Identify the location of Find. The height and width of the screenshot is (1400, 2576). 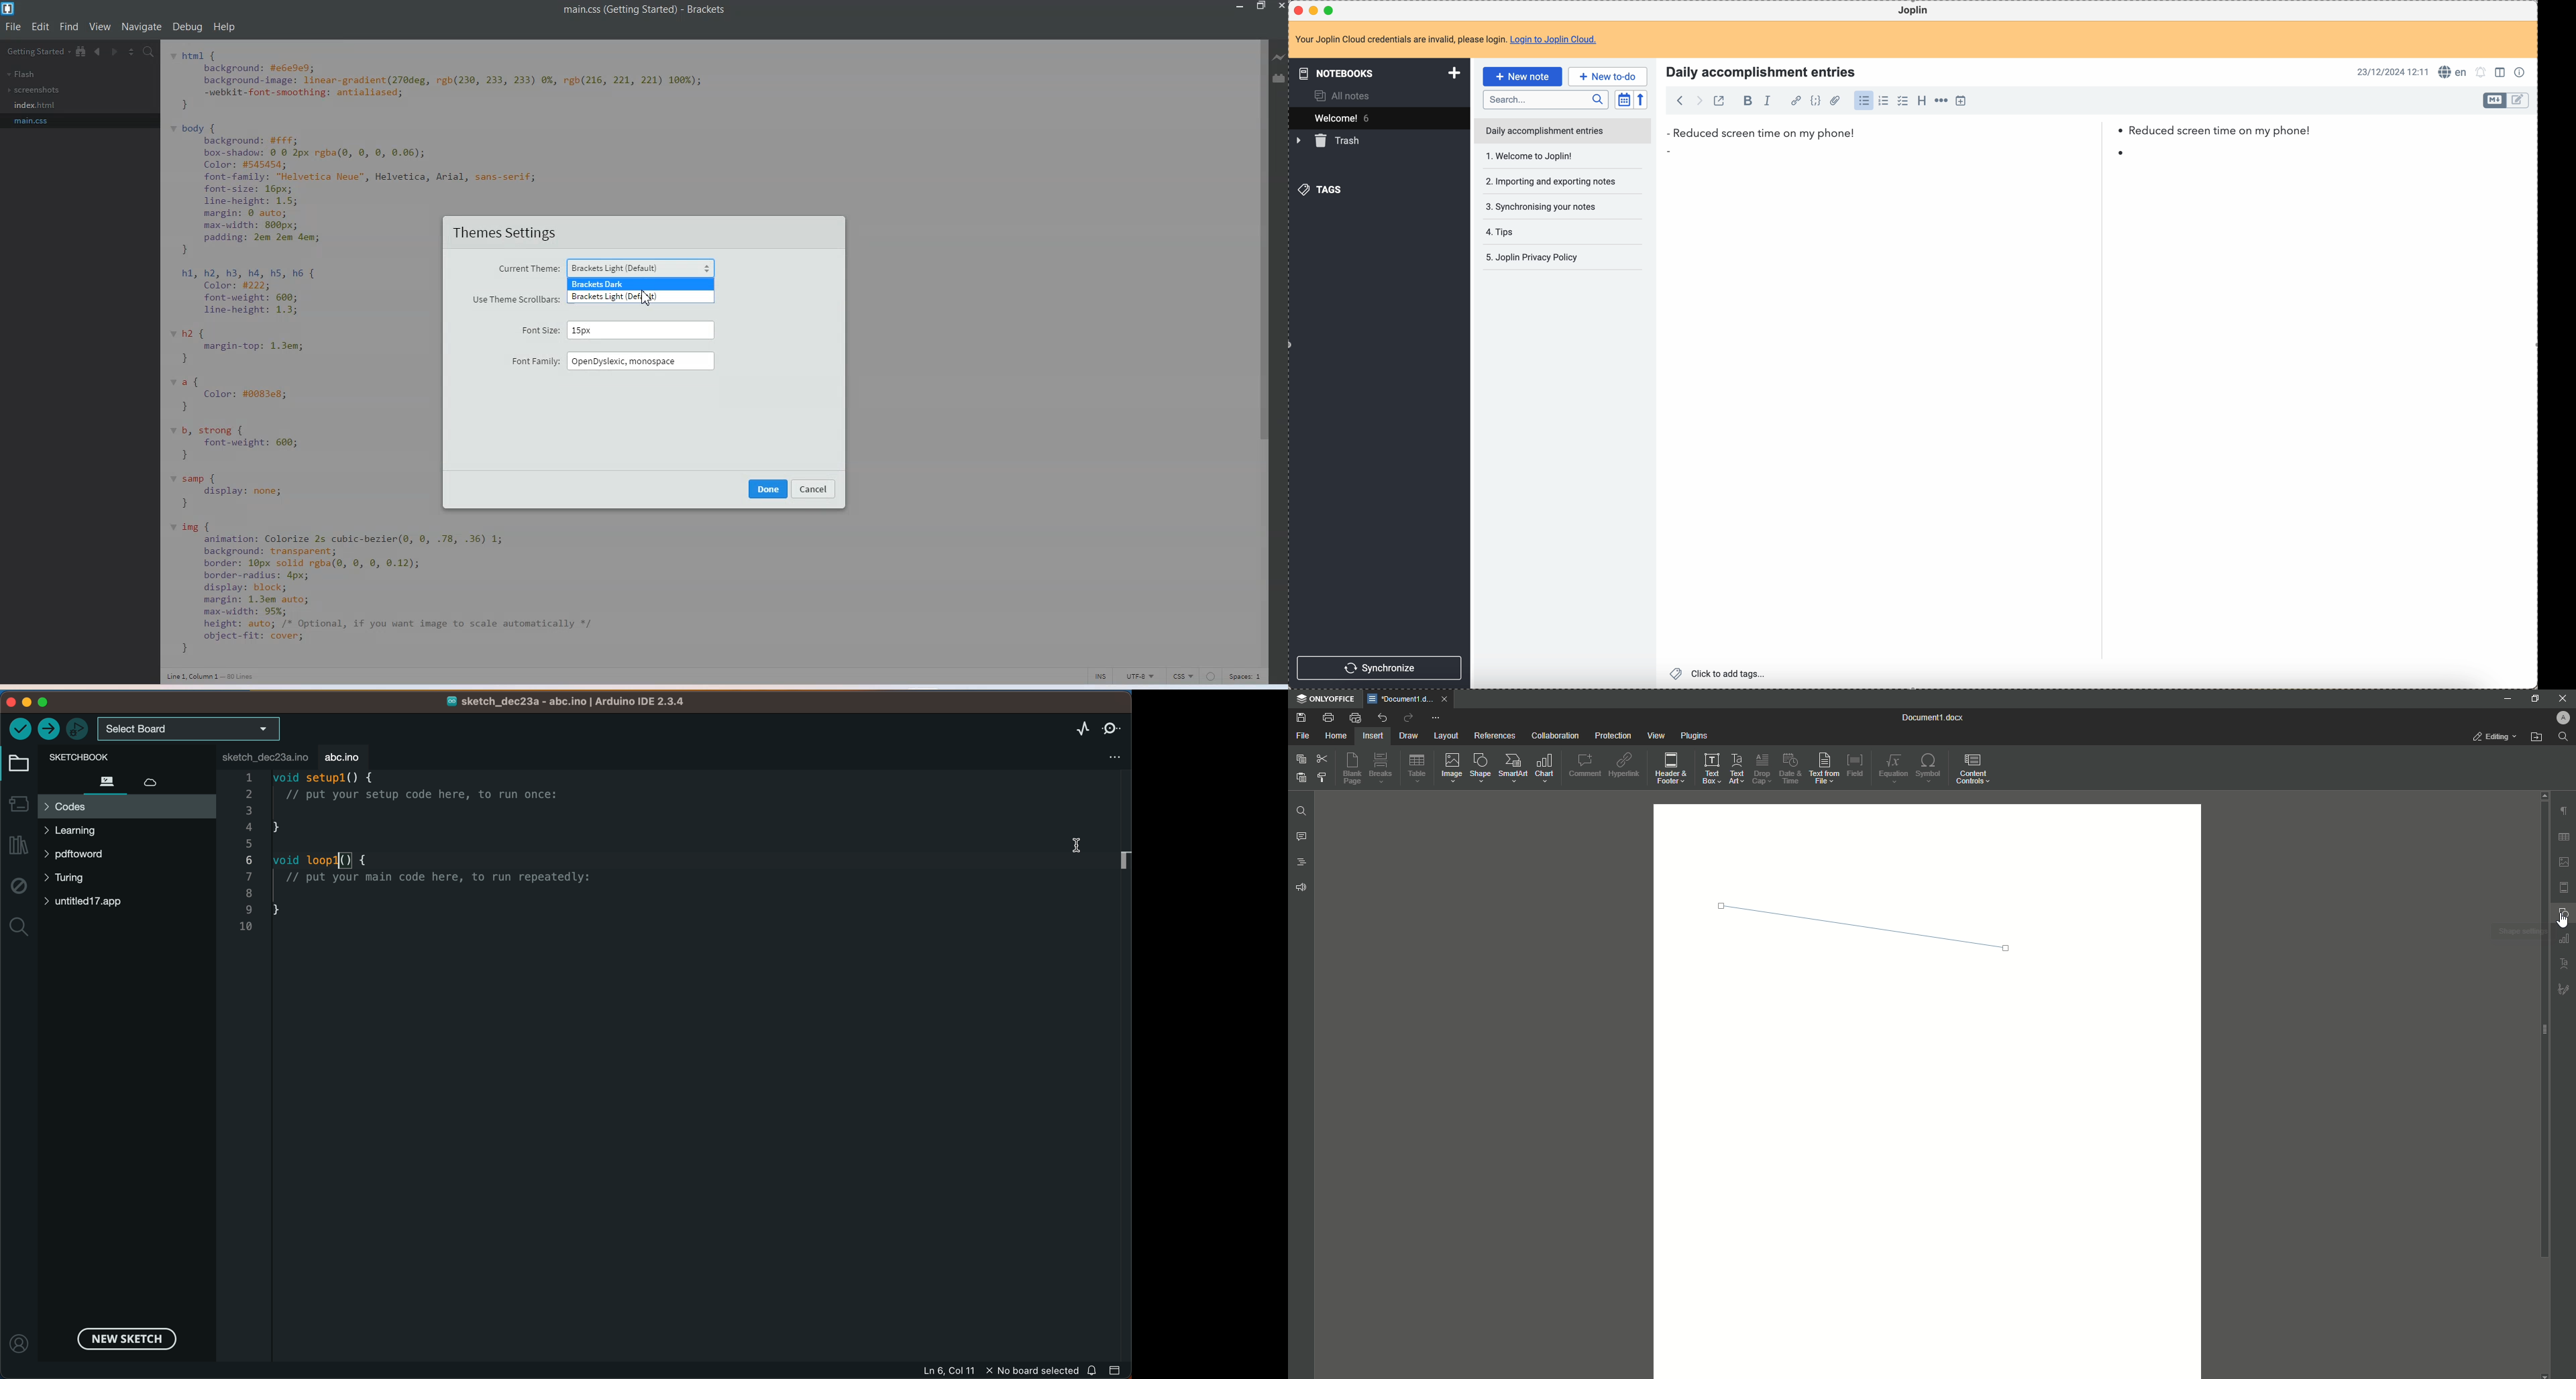
(1301, 811).